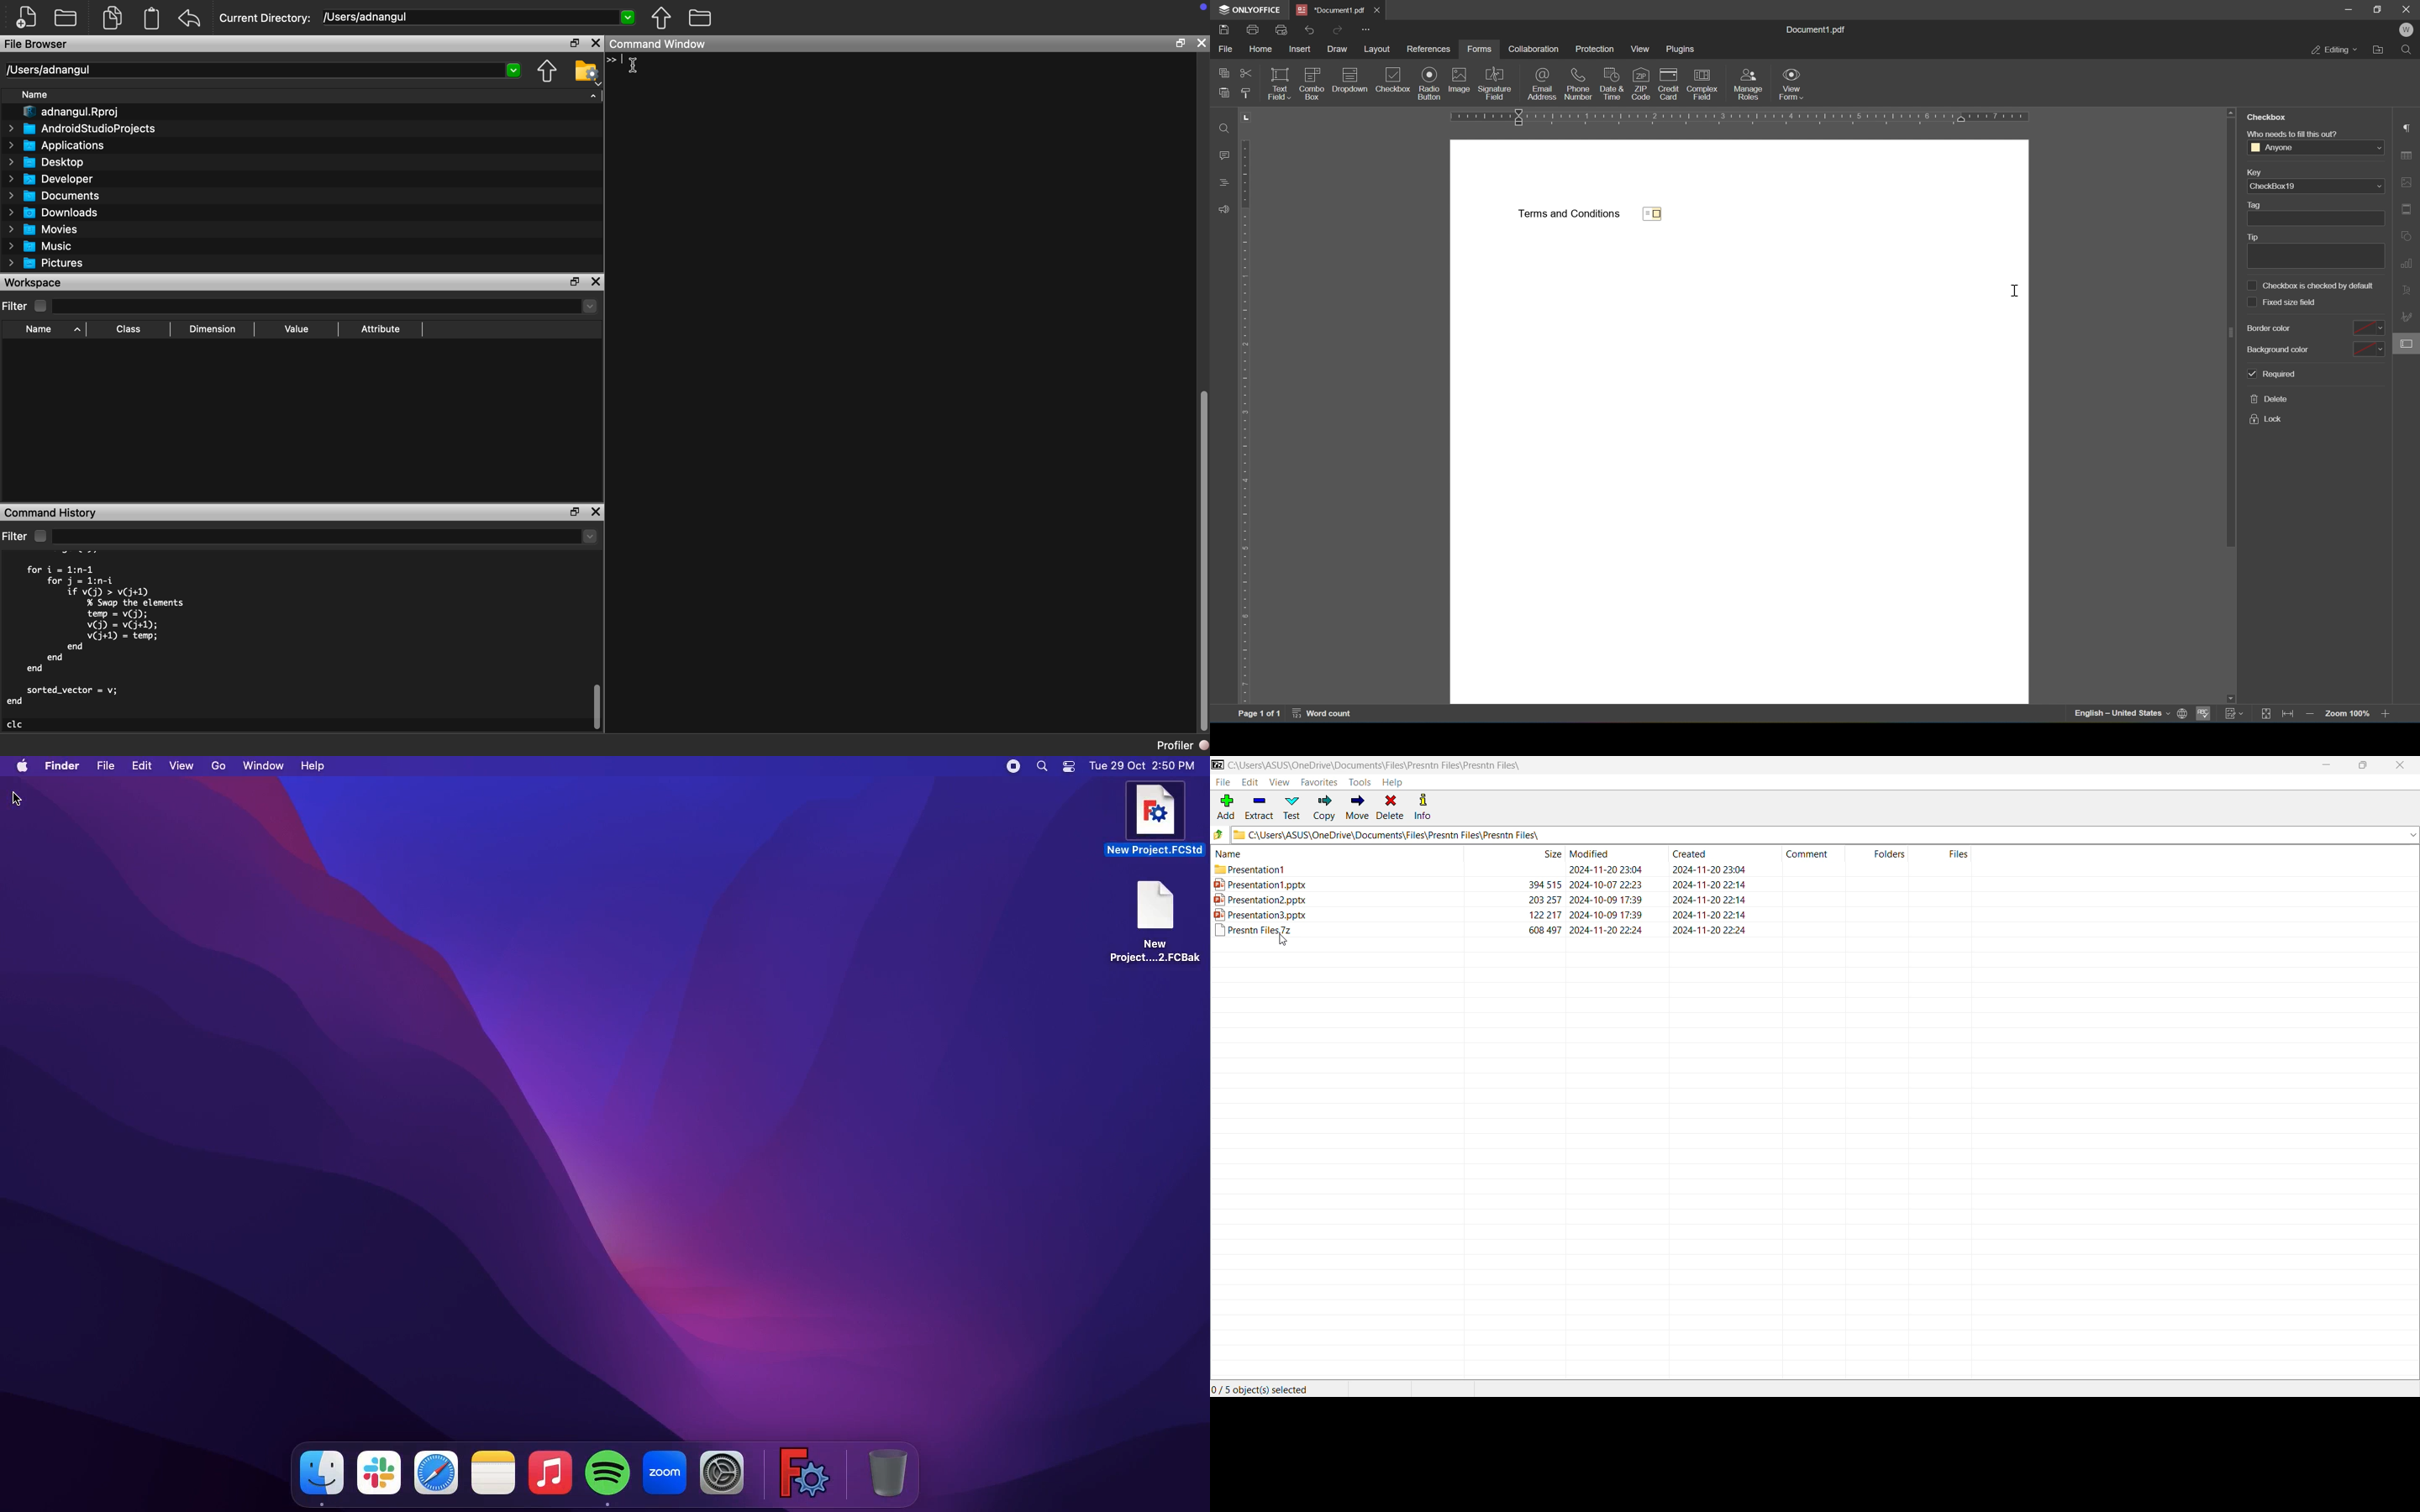 This screenshot has width=2436, height=1512. Describe the element at coordinates (143, 766) in the screenshot. I see `Edit` at that location.